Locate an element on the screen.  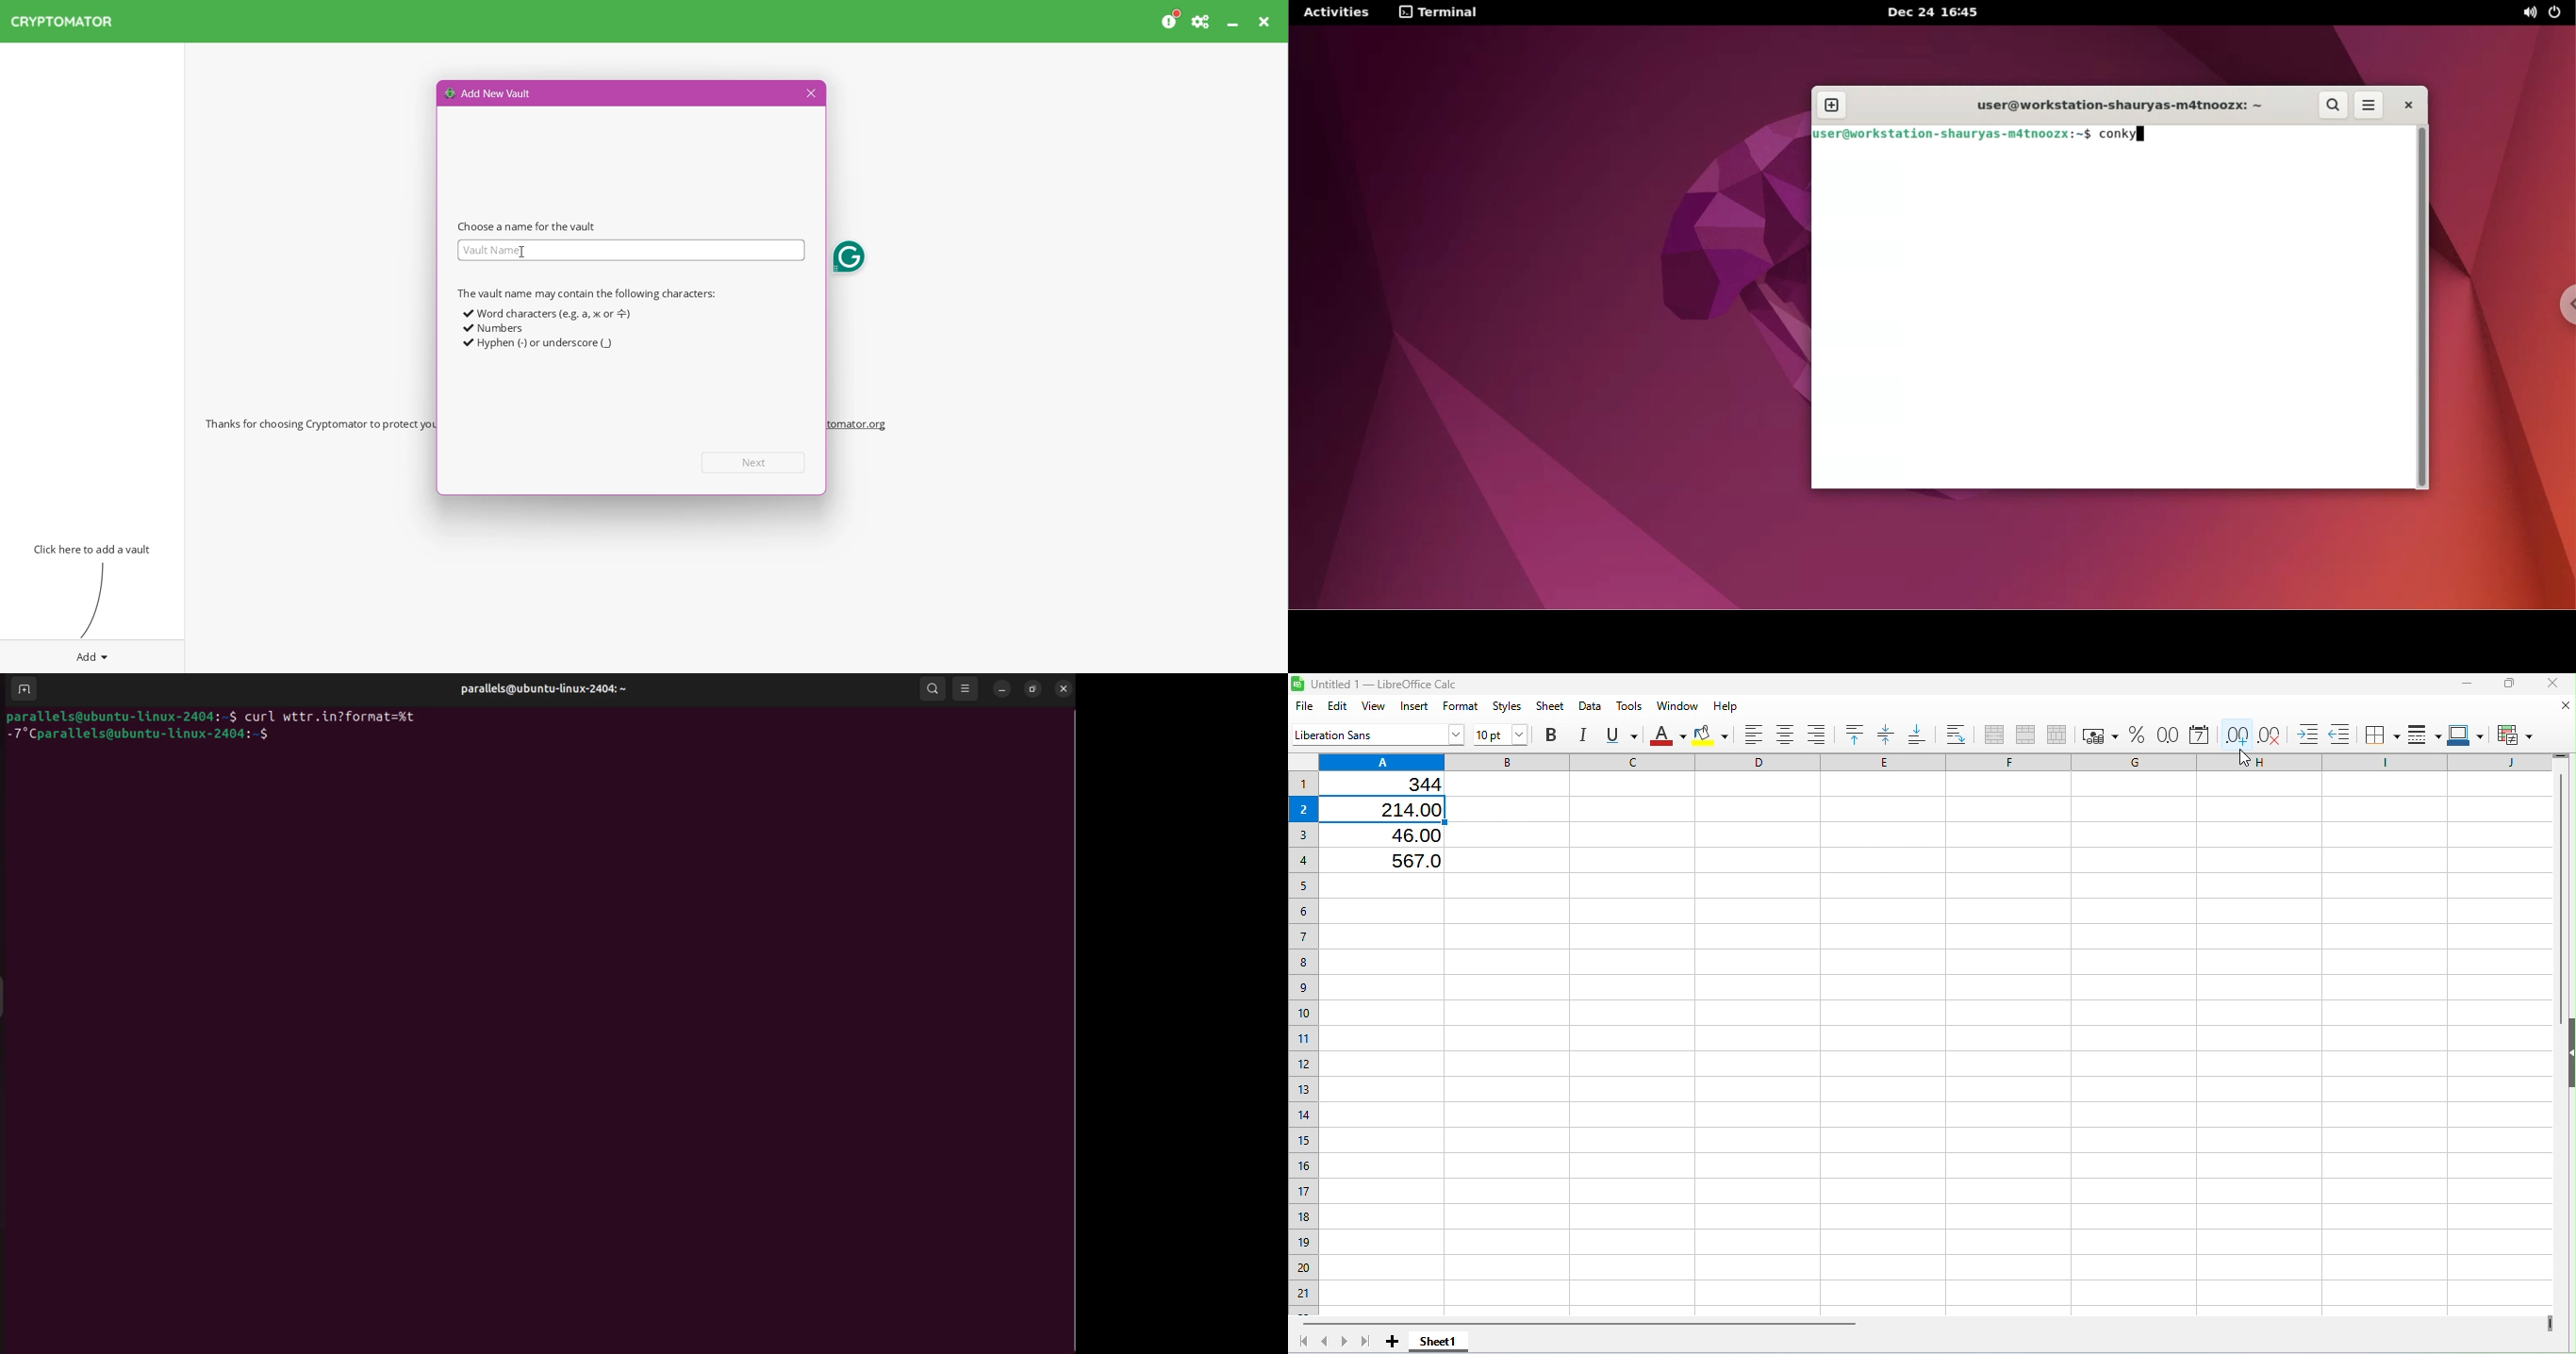
Align center is located at coordinates (1789, 735).